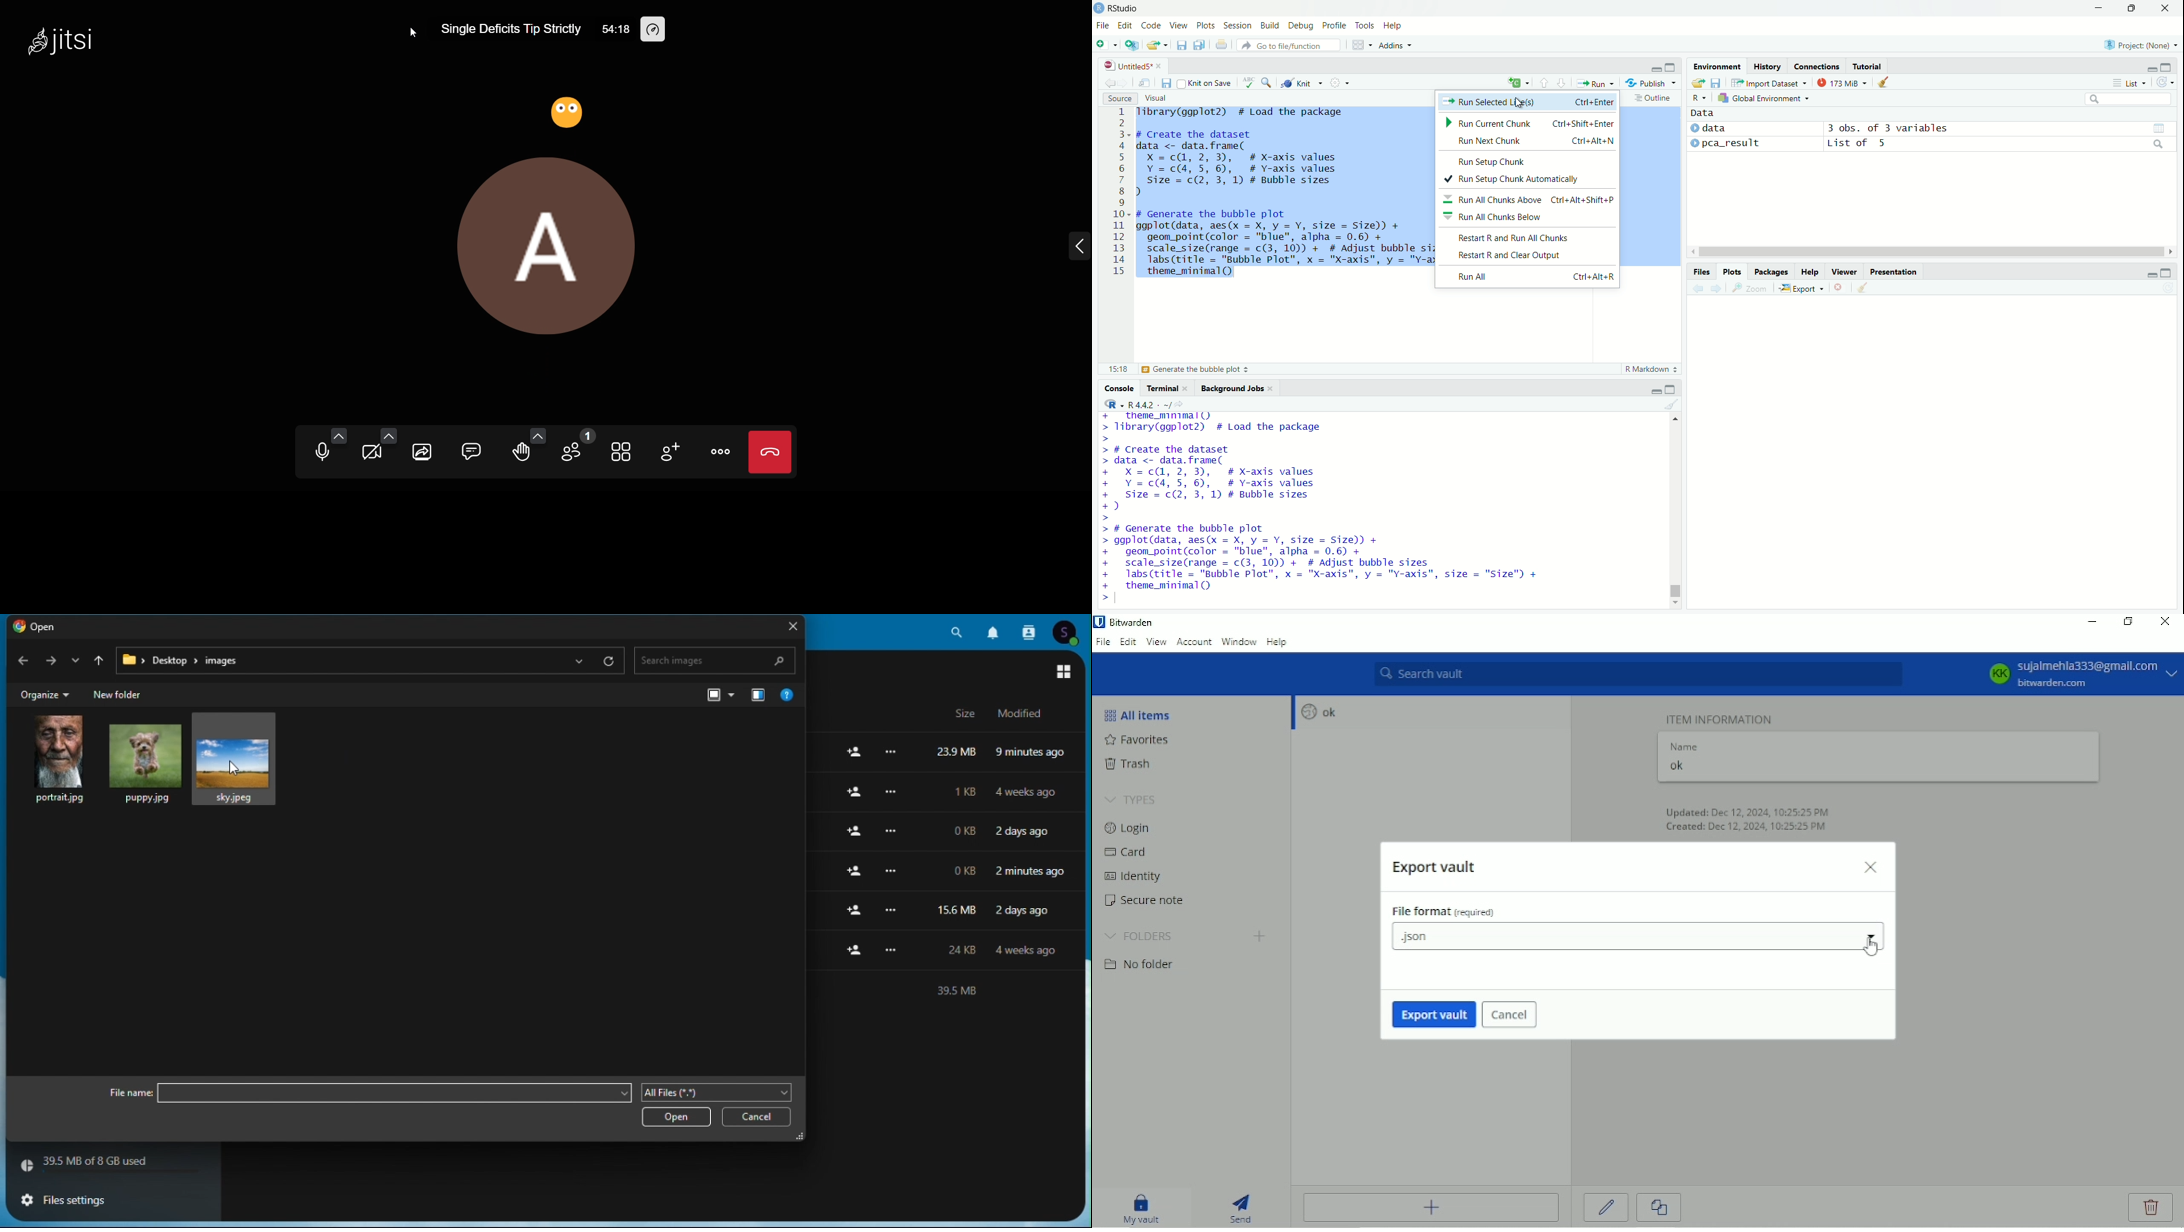  I want to click on save current, so click(1183, 44).